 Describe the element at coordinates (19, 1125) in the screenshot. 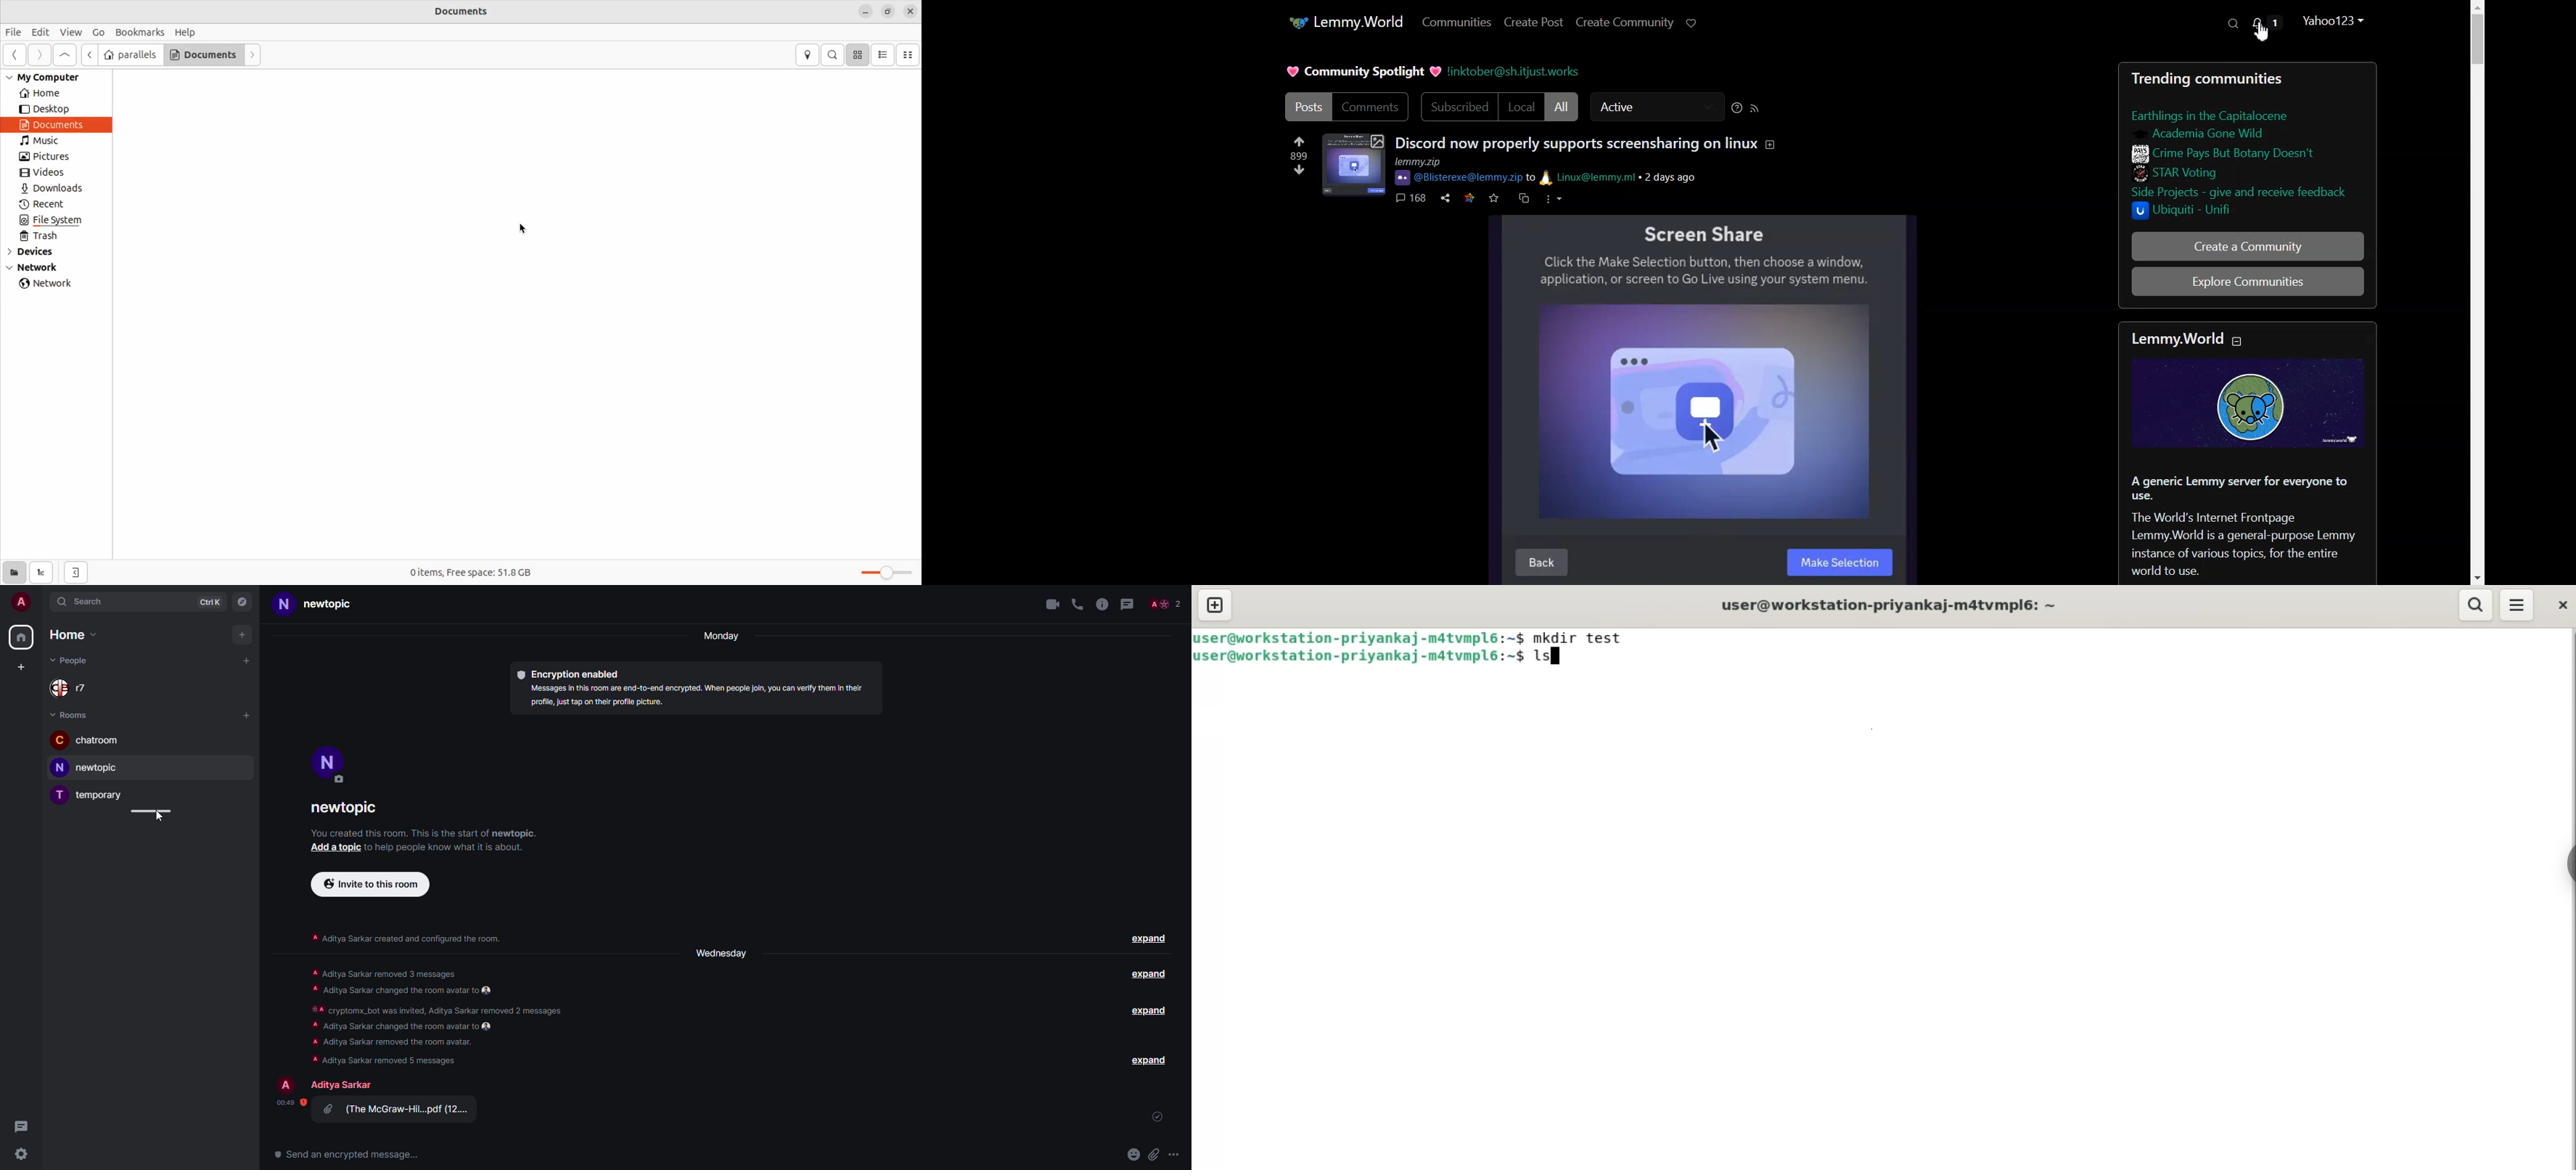

I see `threads` at that location.